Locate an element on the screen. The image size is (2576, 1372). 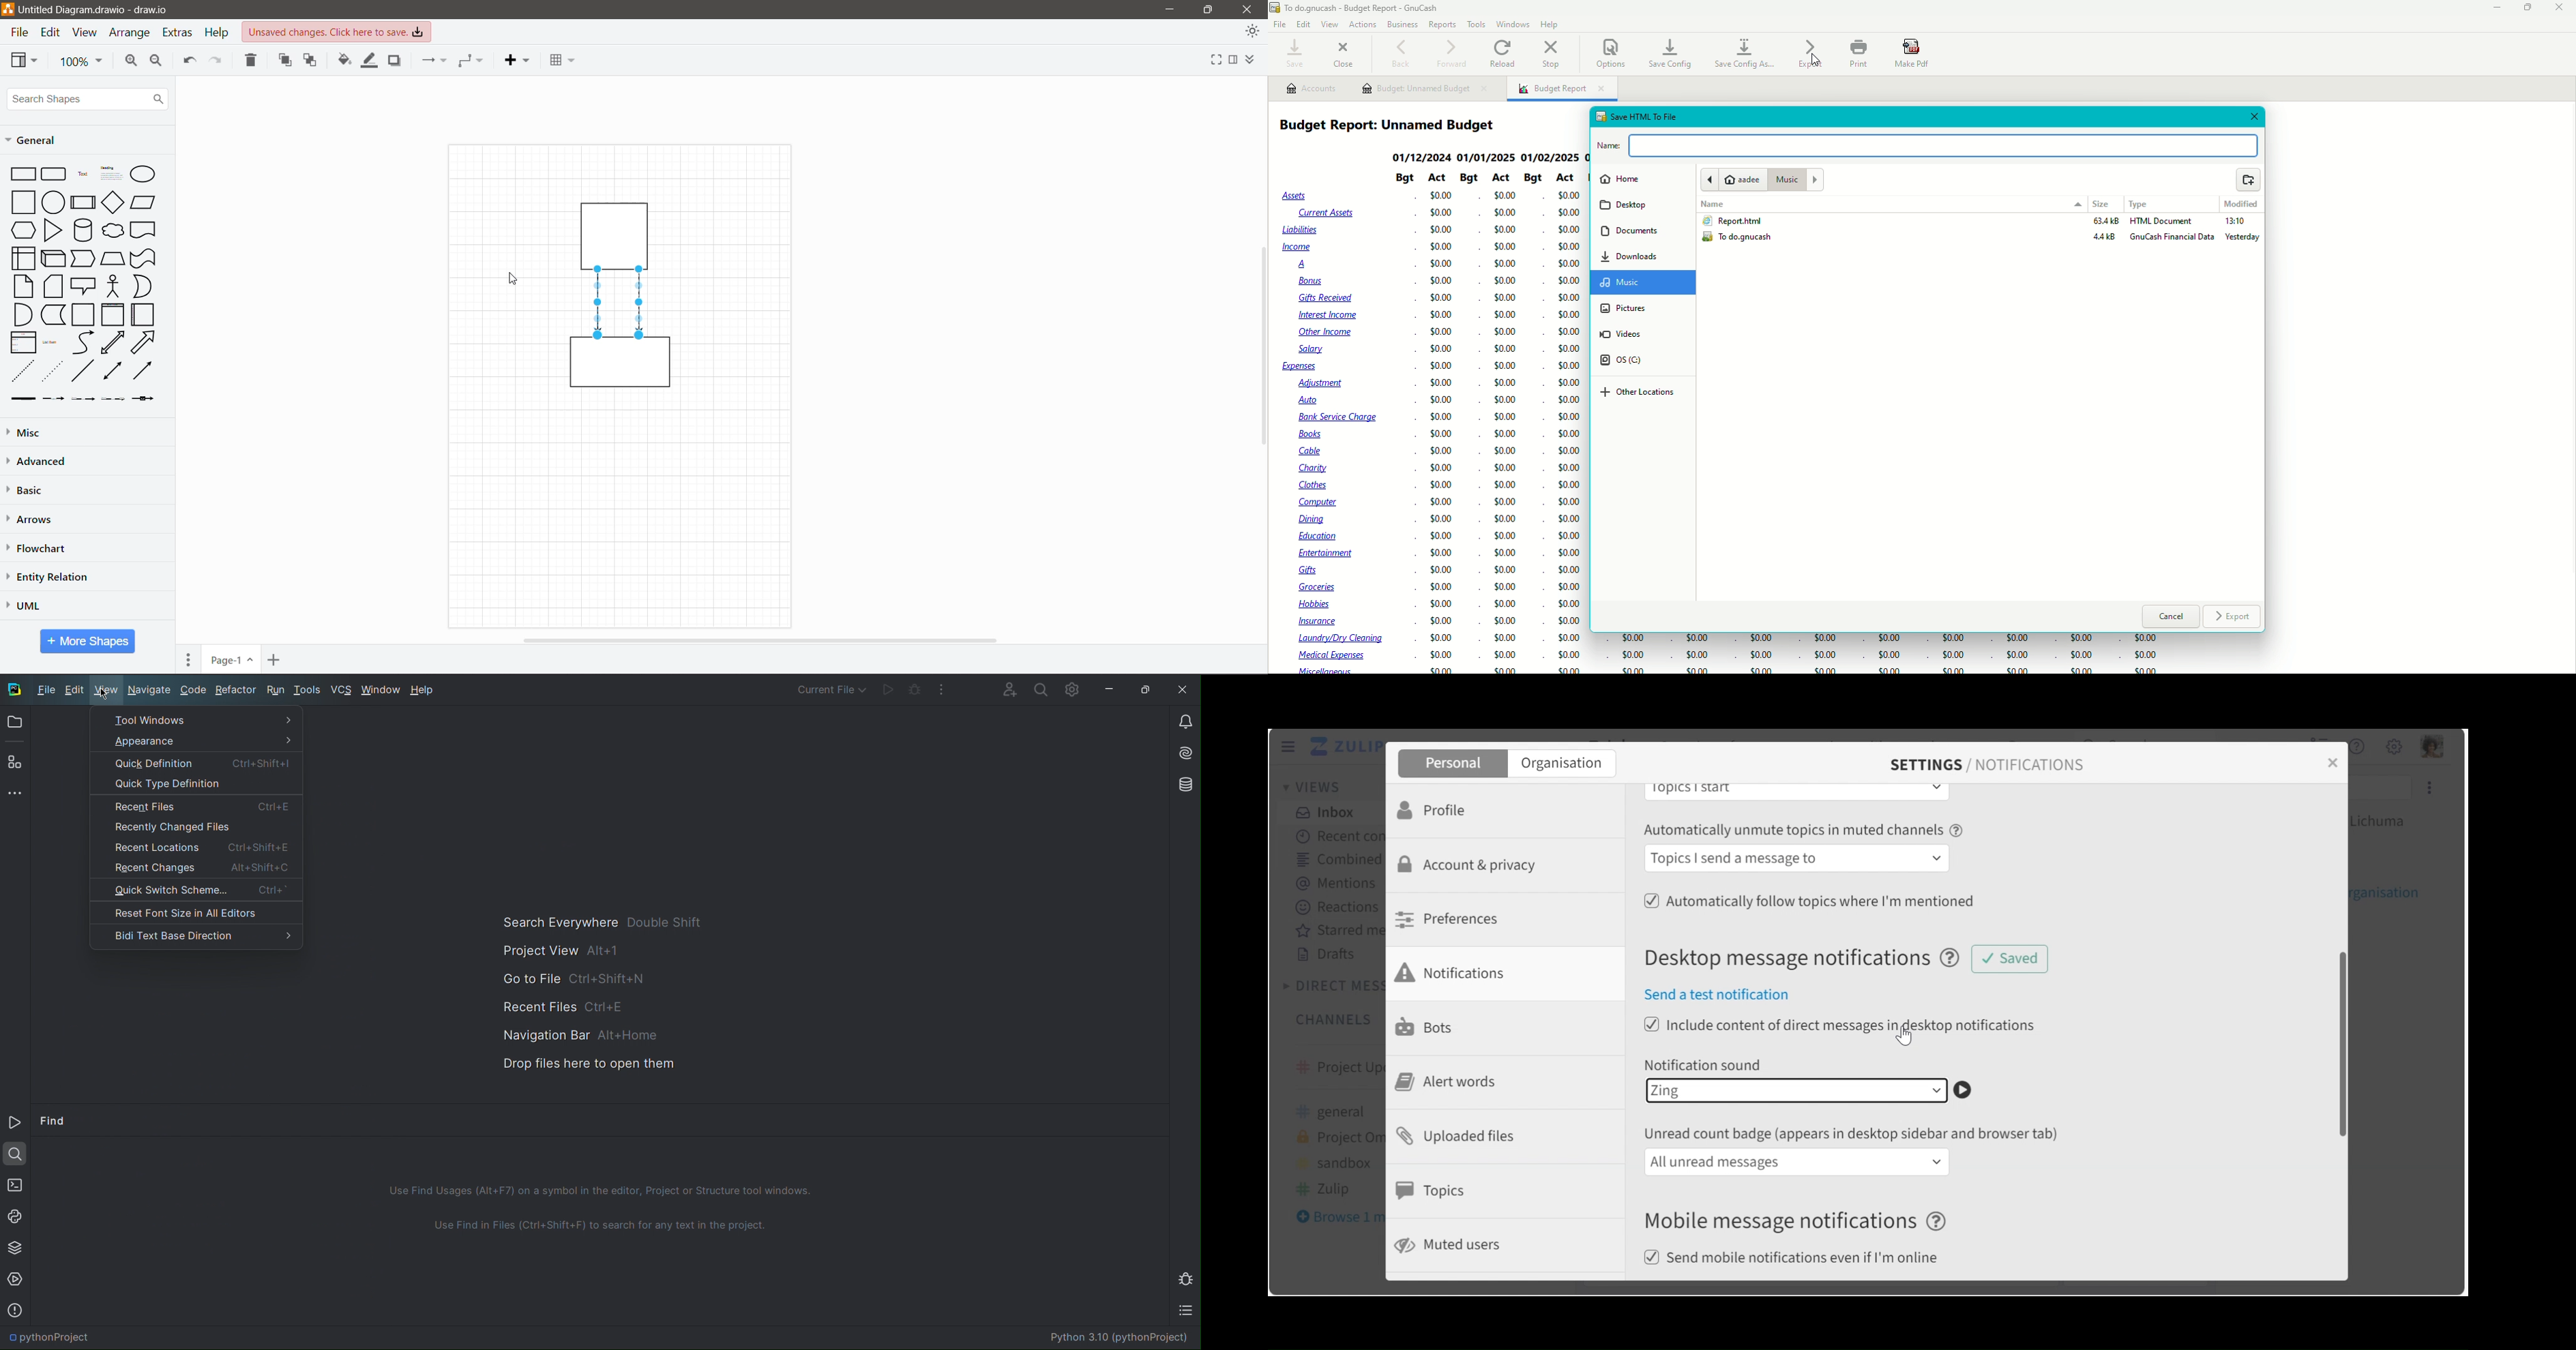
Zoom In is located at coordinates (129, 62).